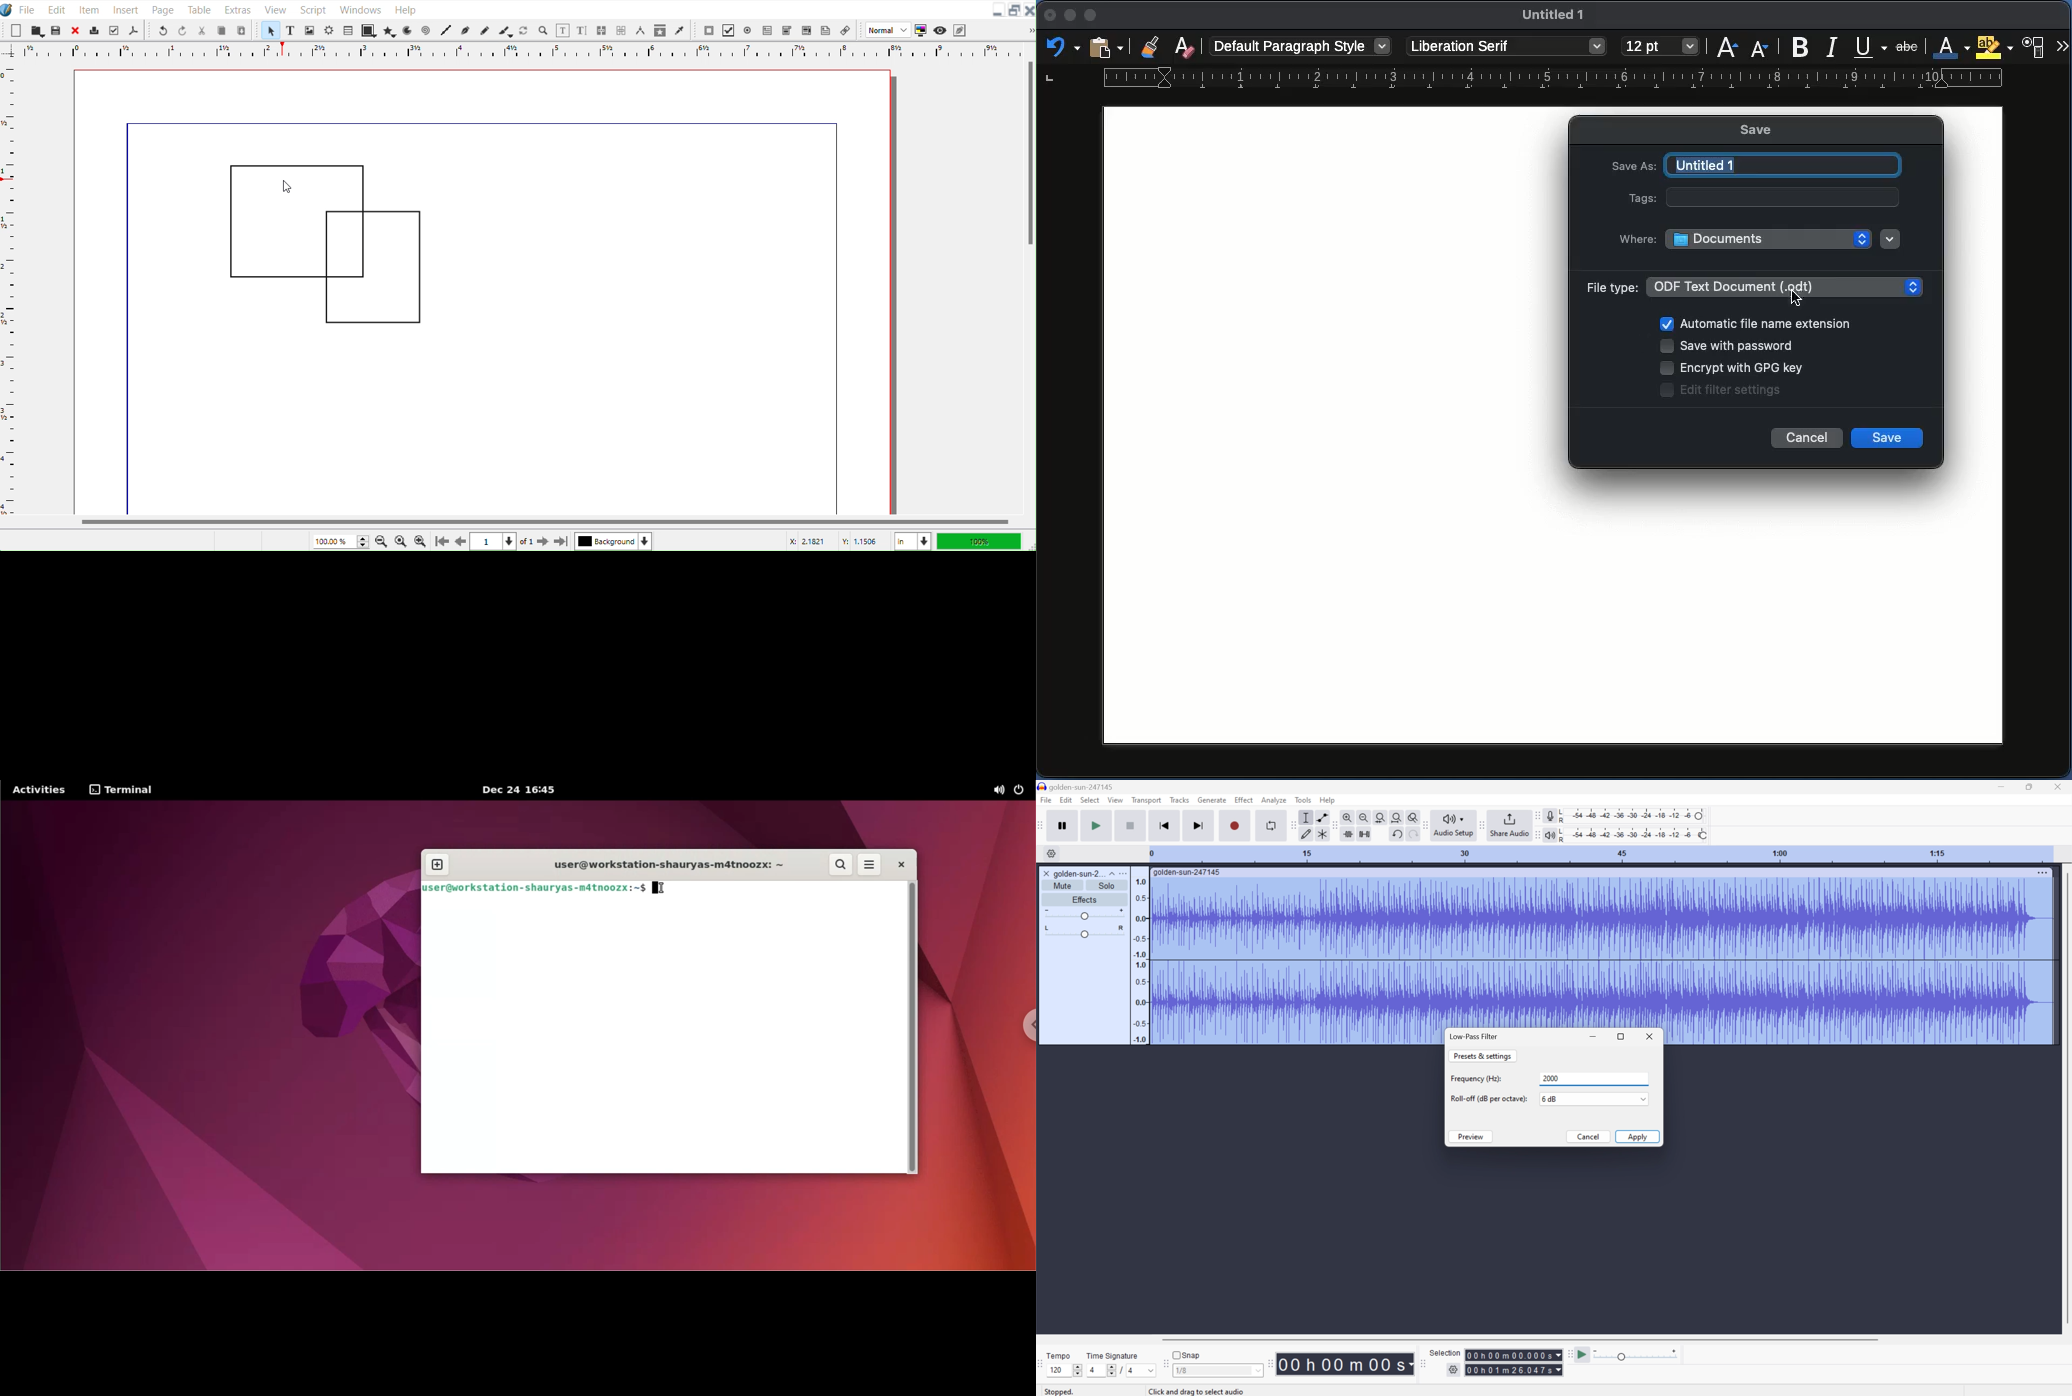  What do you see at coordinates (56, 29) in the screenshot?
I see `Save` at bounding box center [56, 29].